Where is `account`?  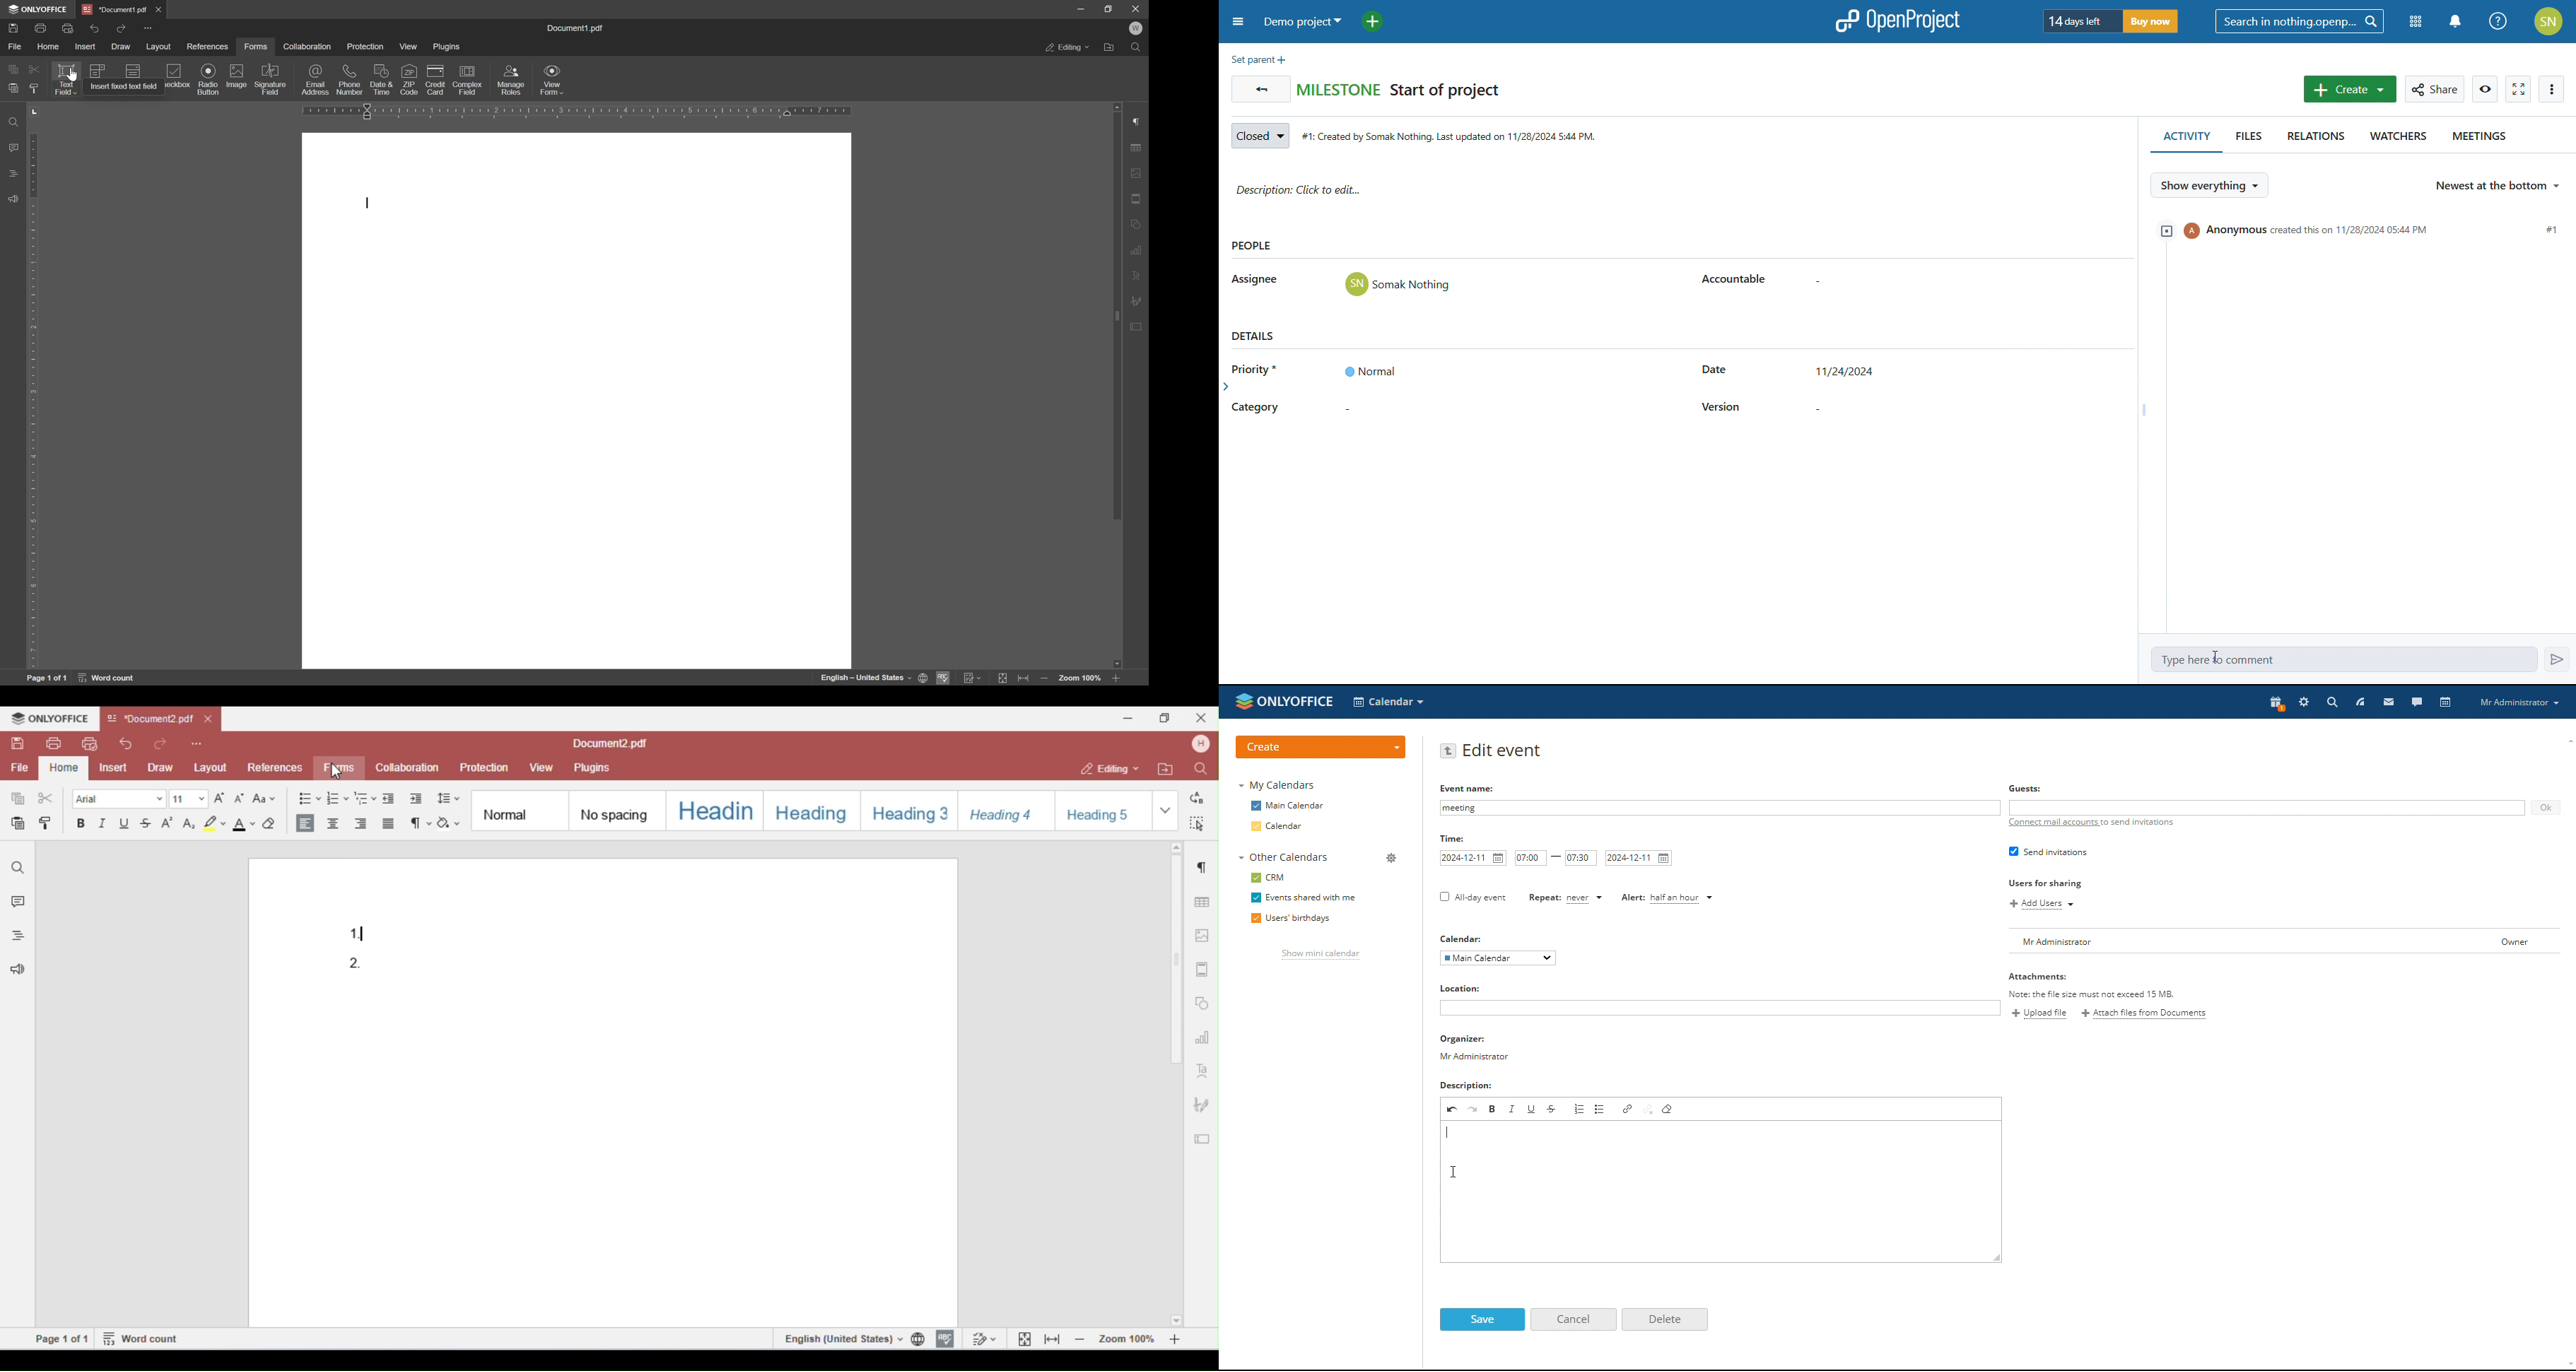 account is located at coordinates (2548, 21).